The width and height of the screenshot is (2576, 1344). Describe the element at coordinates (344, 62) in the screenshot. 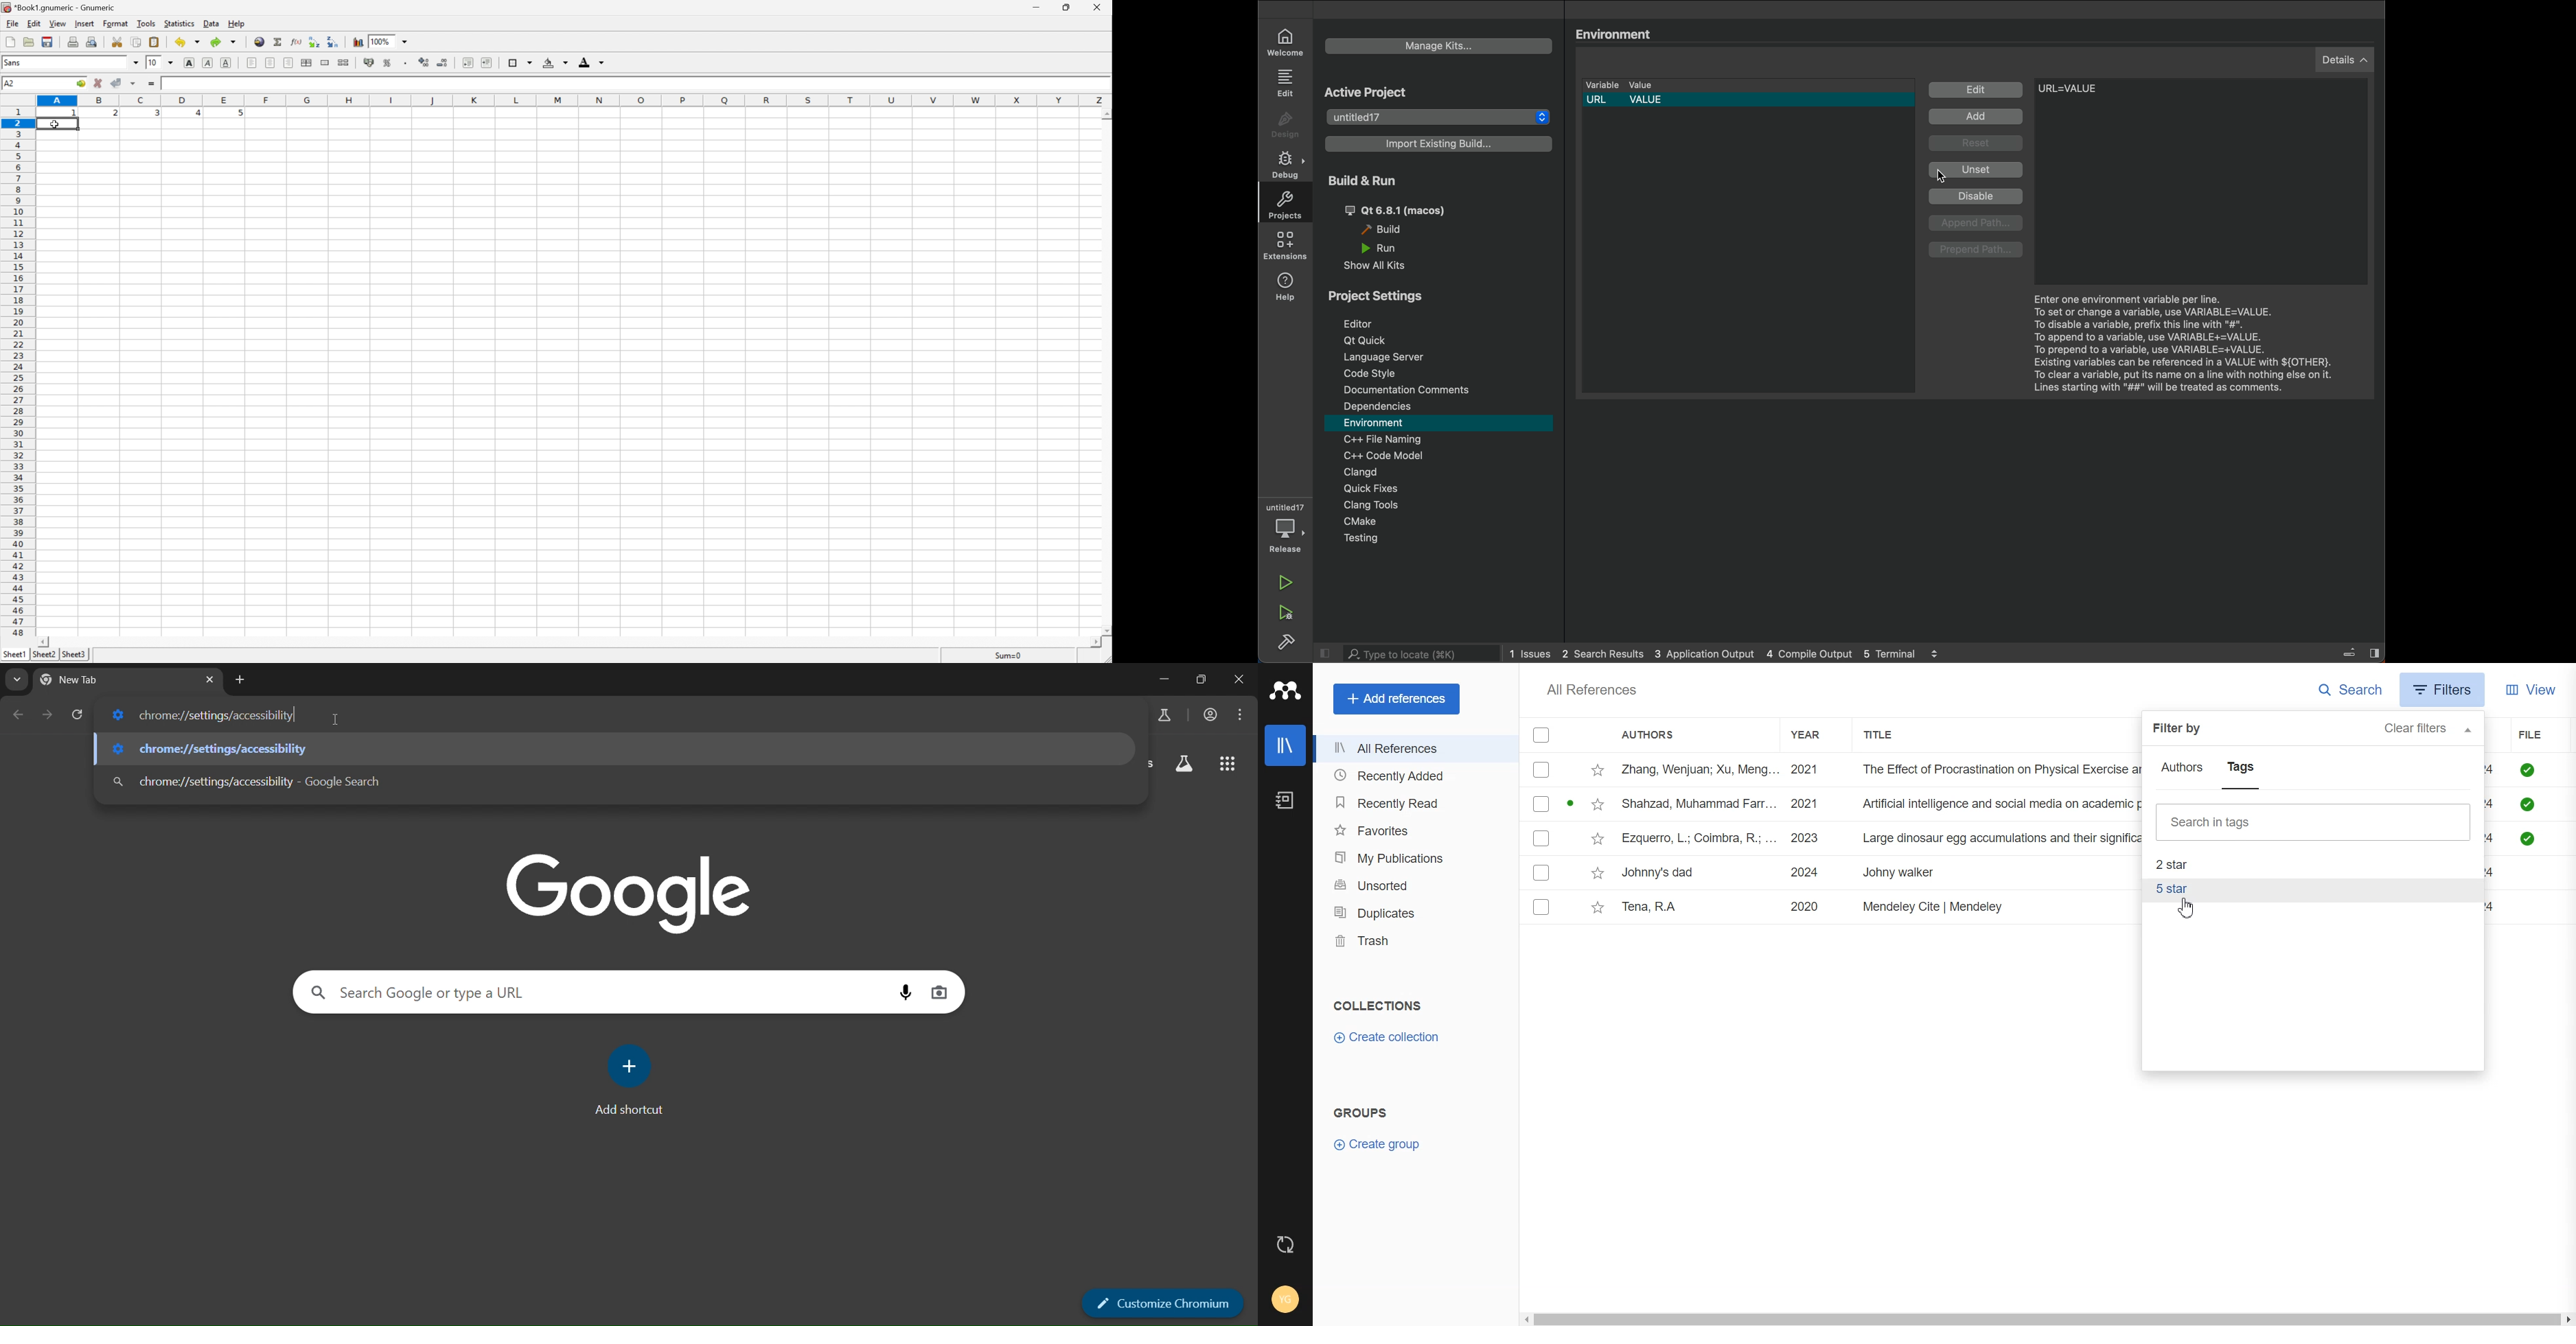

I see `split merged ranges of cells` at that location.